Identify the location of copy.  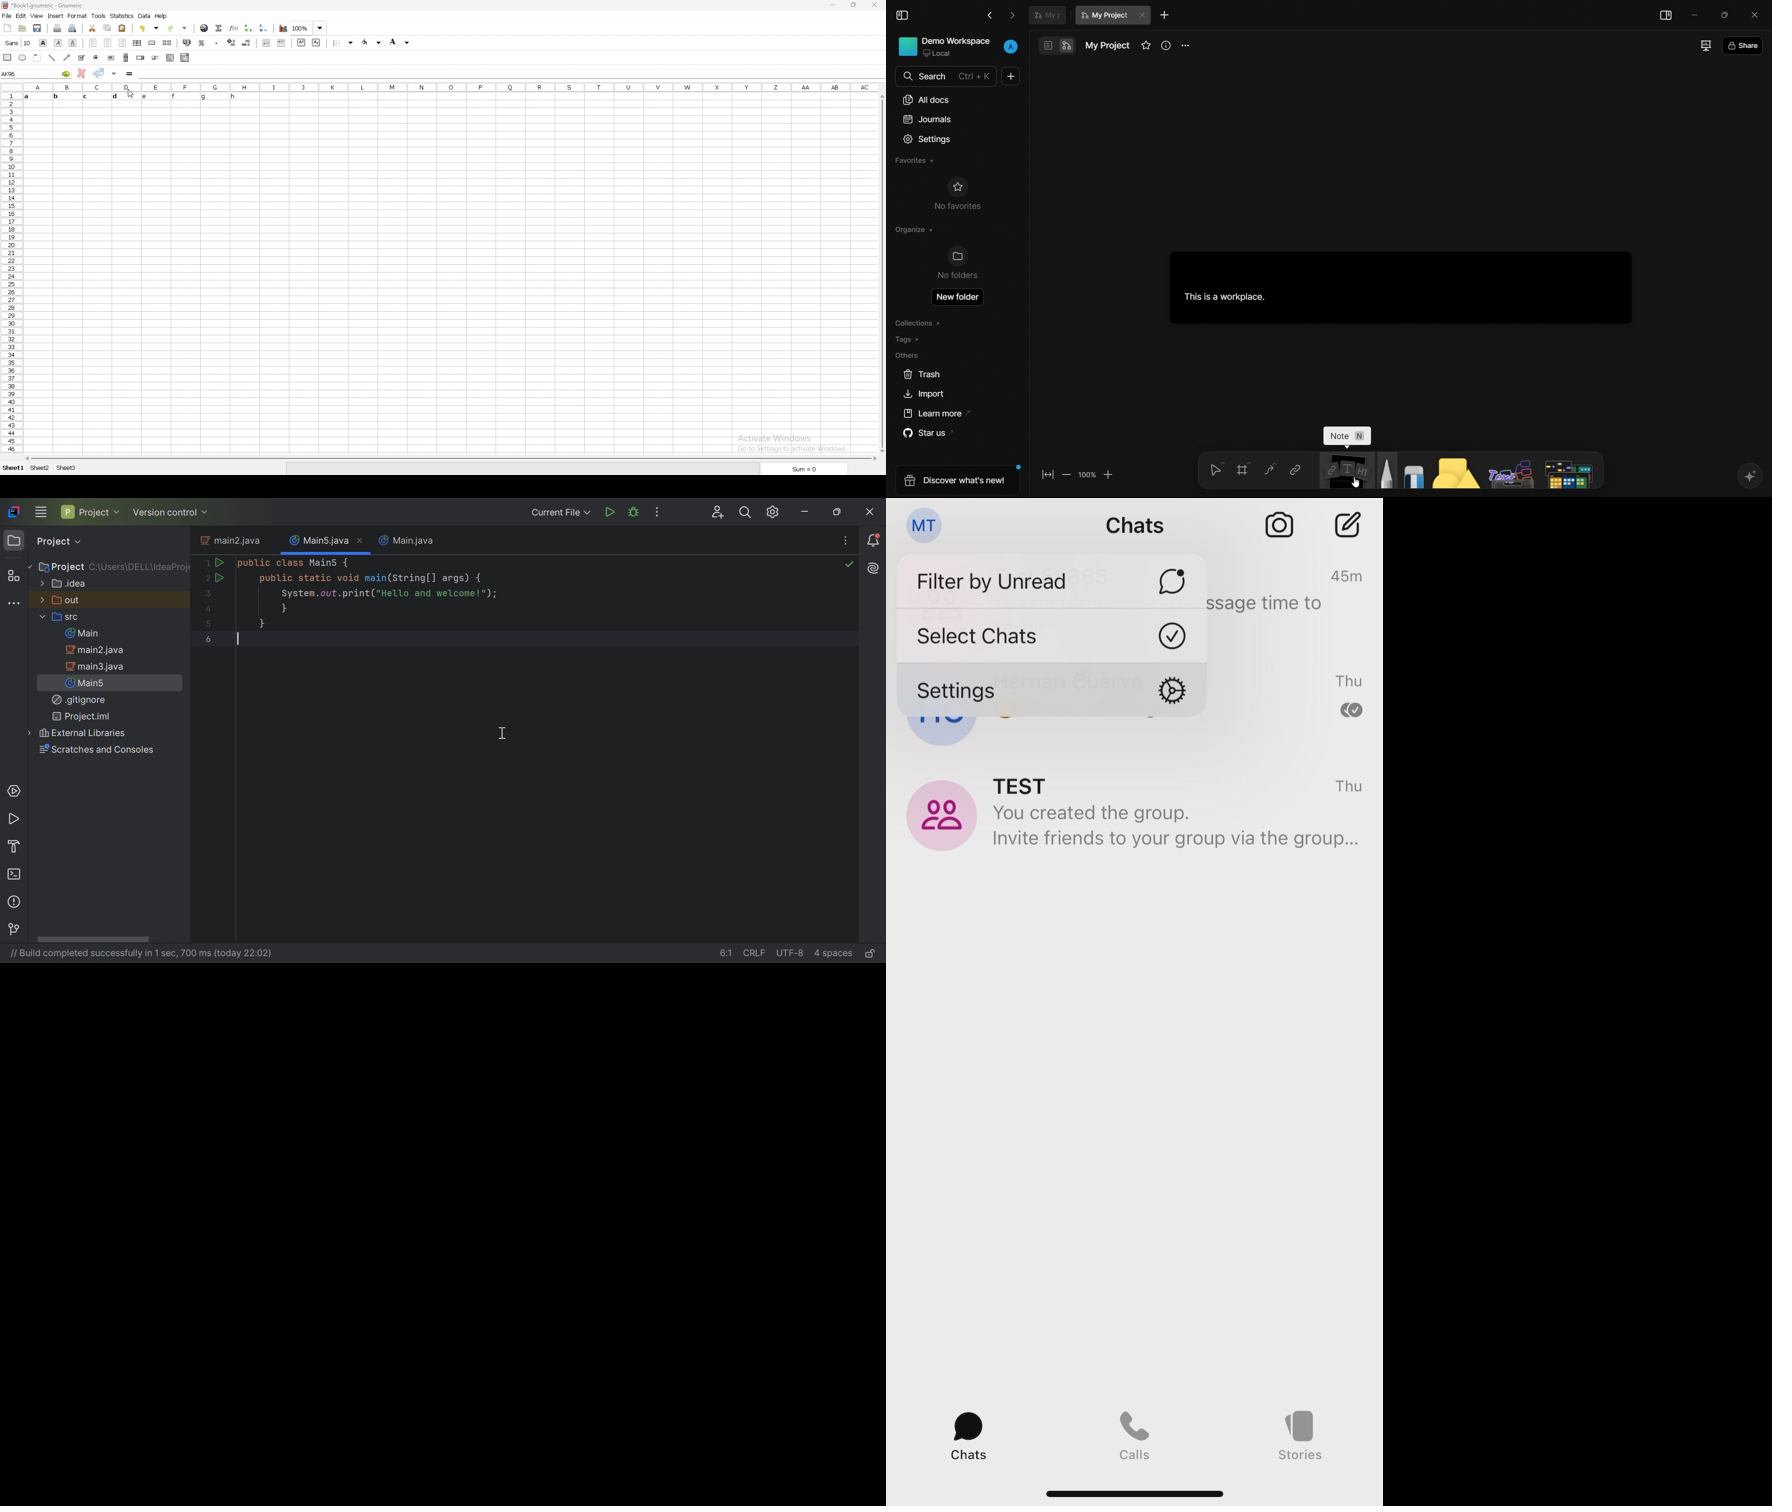
(108, 27).